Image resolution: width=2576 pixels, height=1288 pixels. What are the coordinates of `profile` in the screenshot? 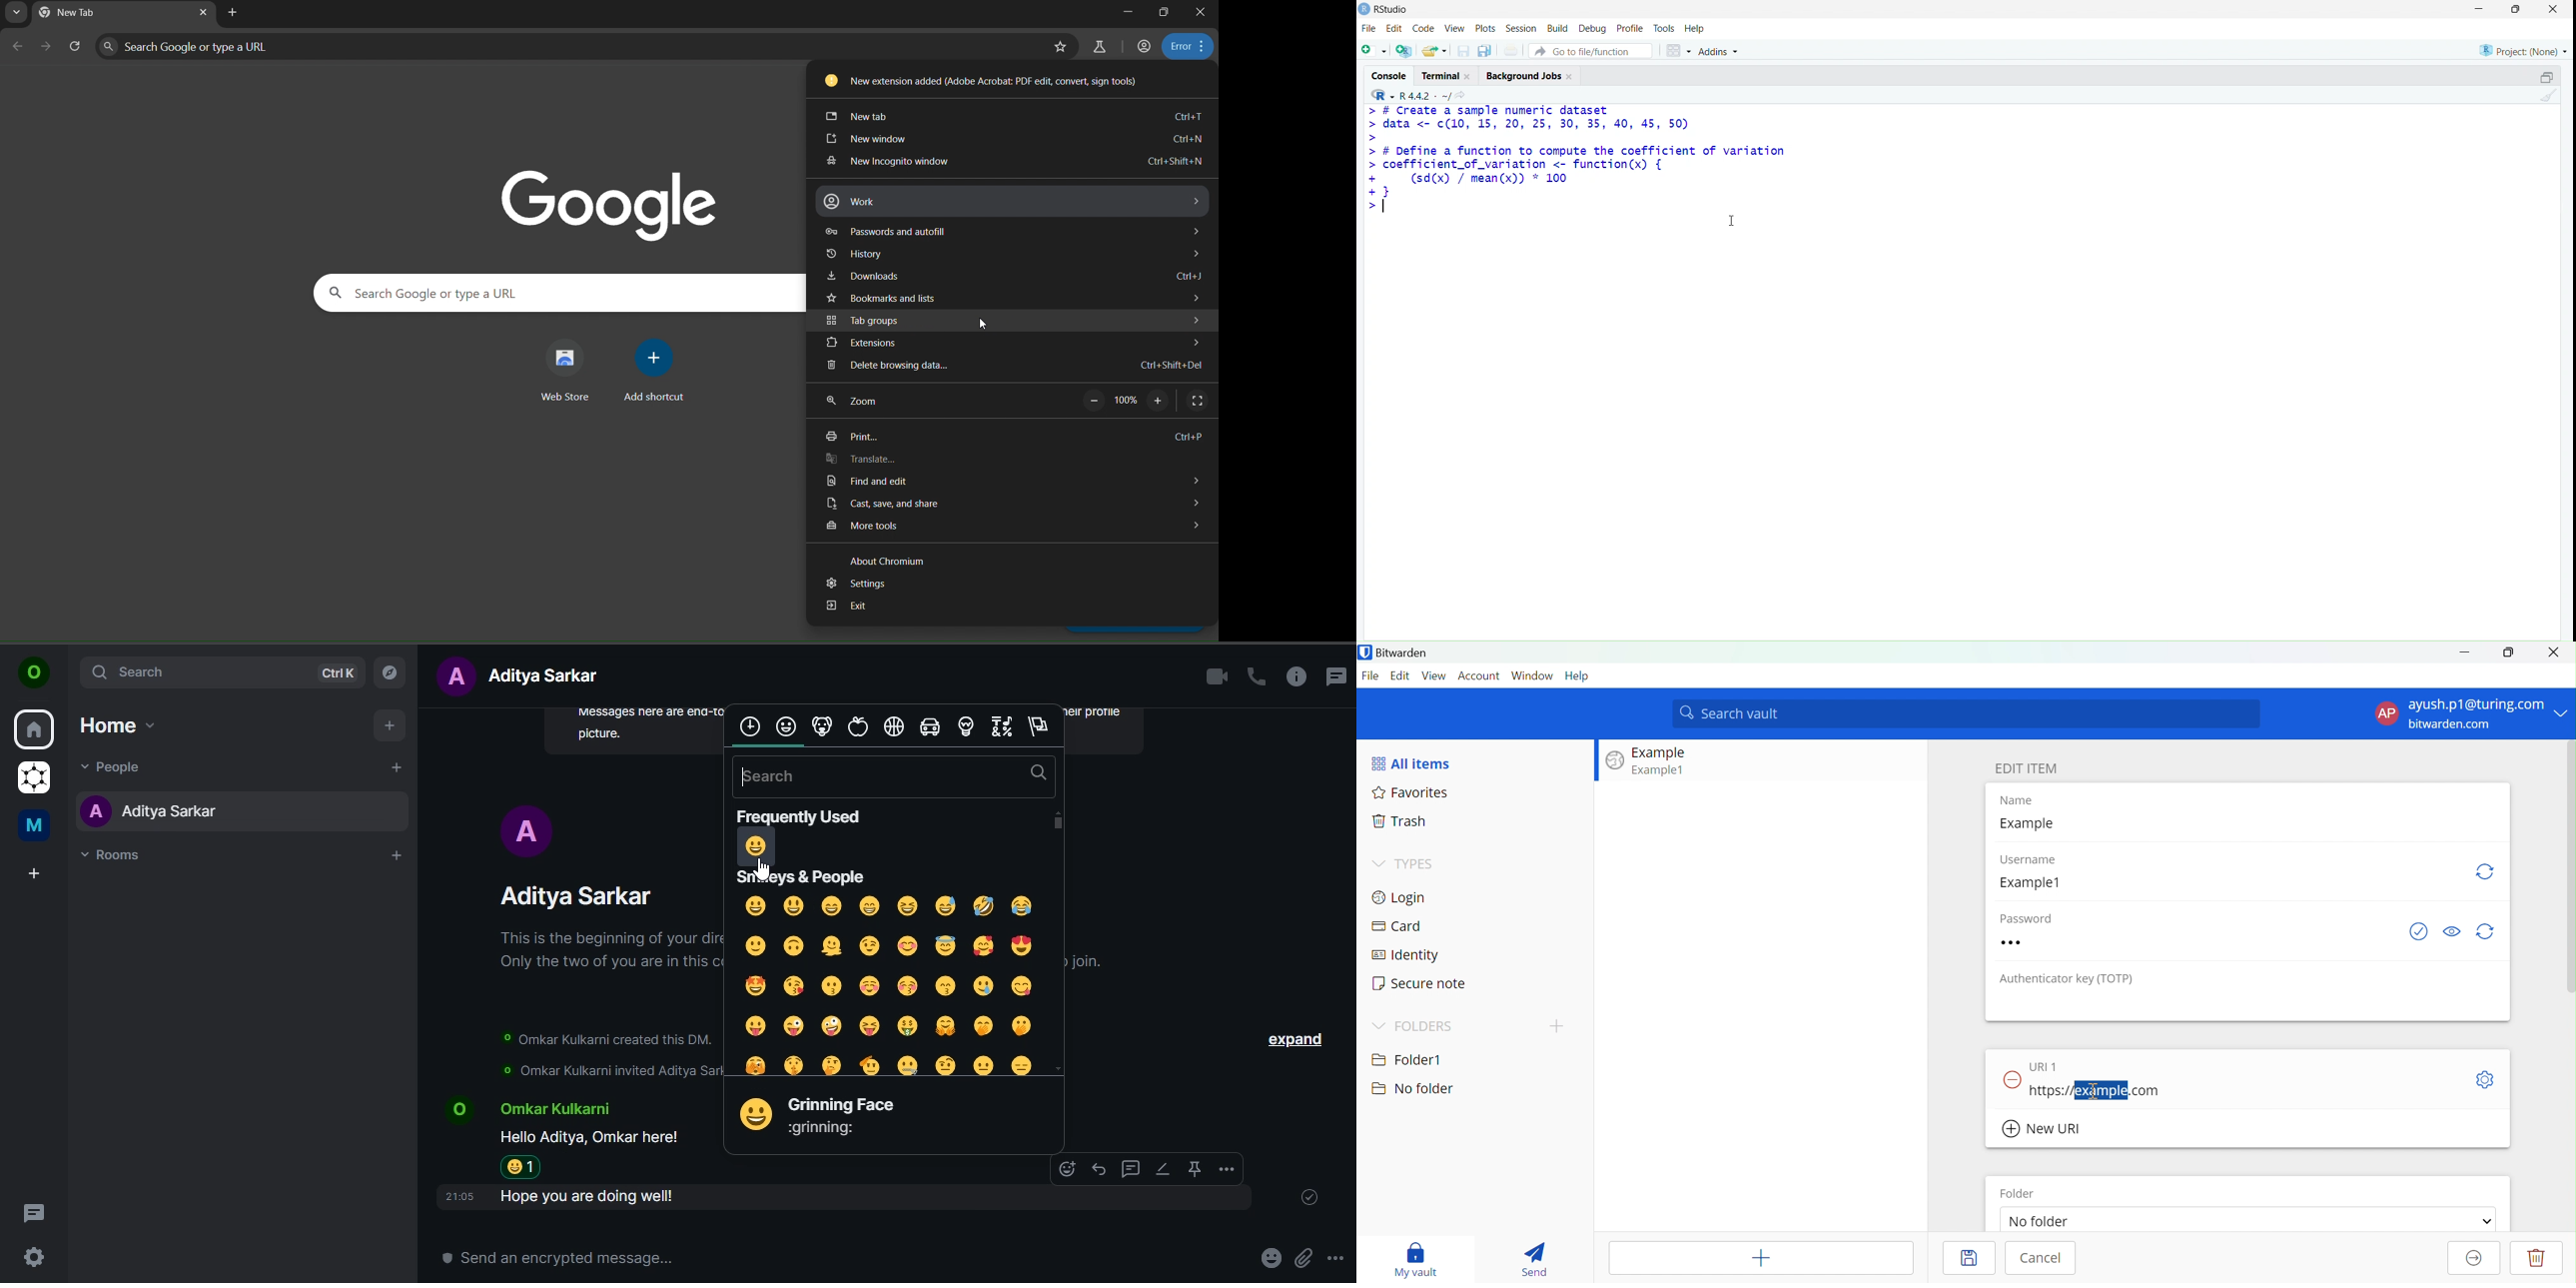 It's located at (1630, 29).